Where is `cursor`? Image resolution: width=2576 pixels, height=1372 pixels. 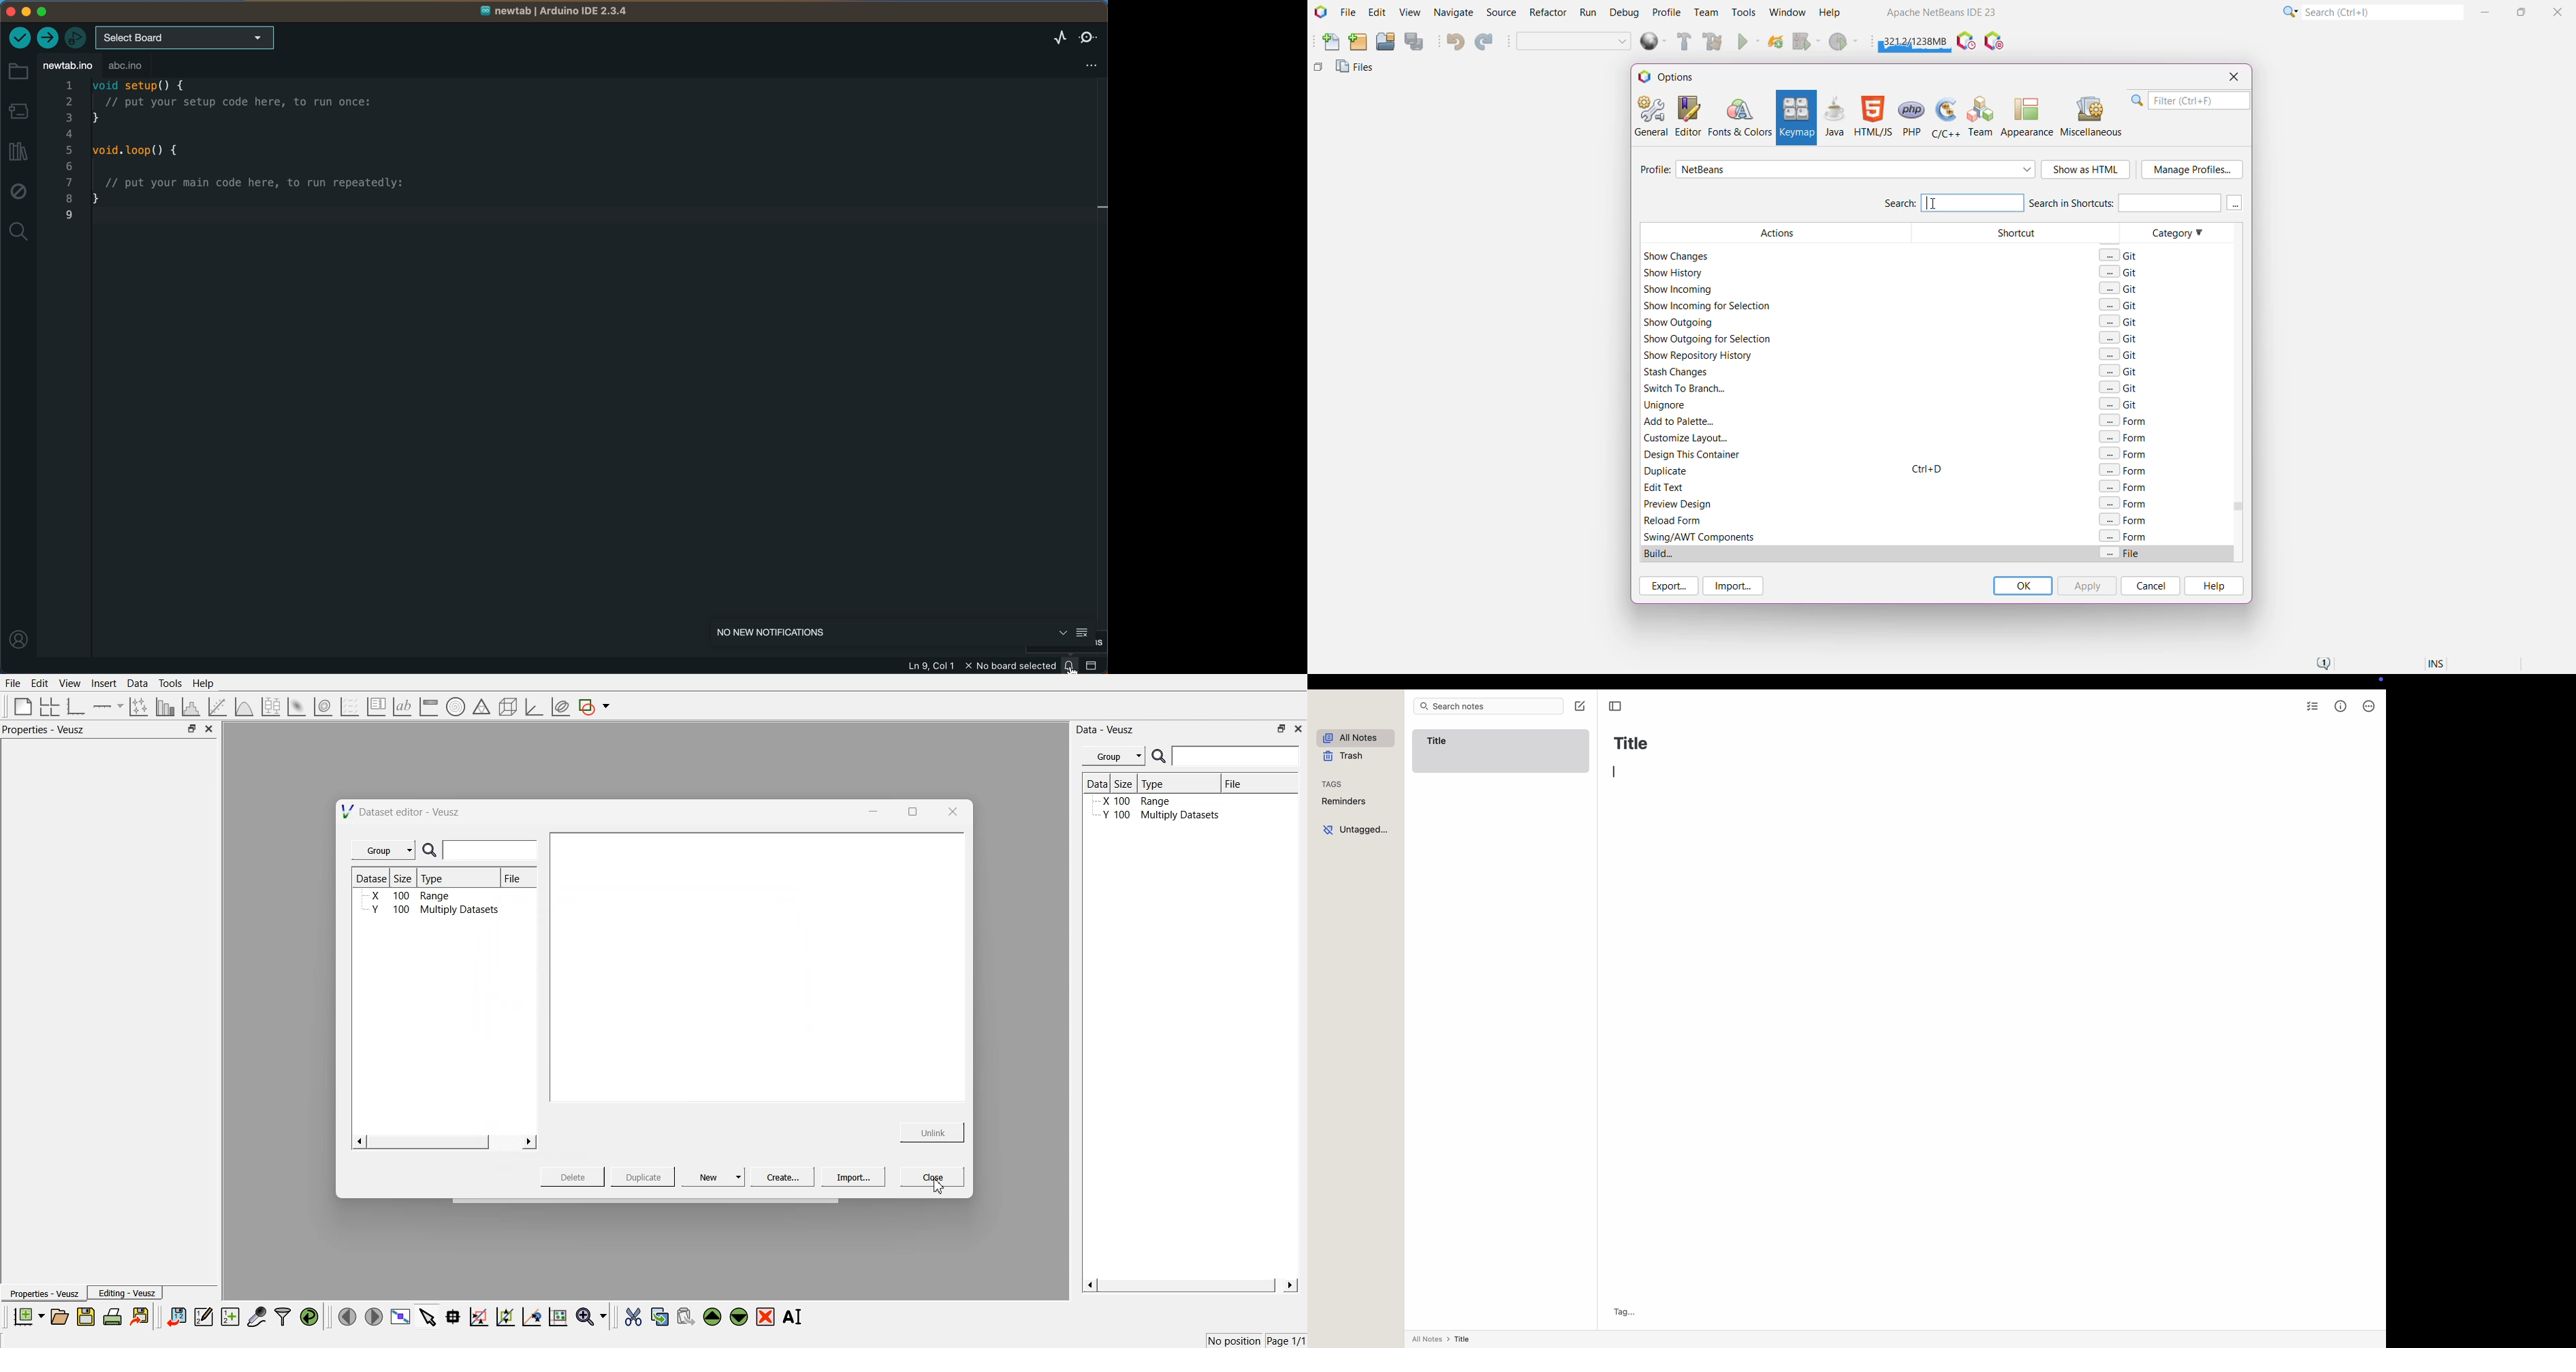
cursor is located at coordinates (1934, 204).